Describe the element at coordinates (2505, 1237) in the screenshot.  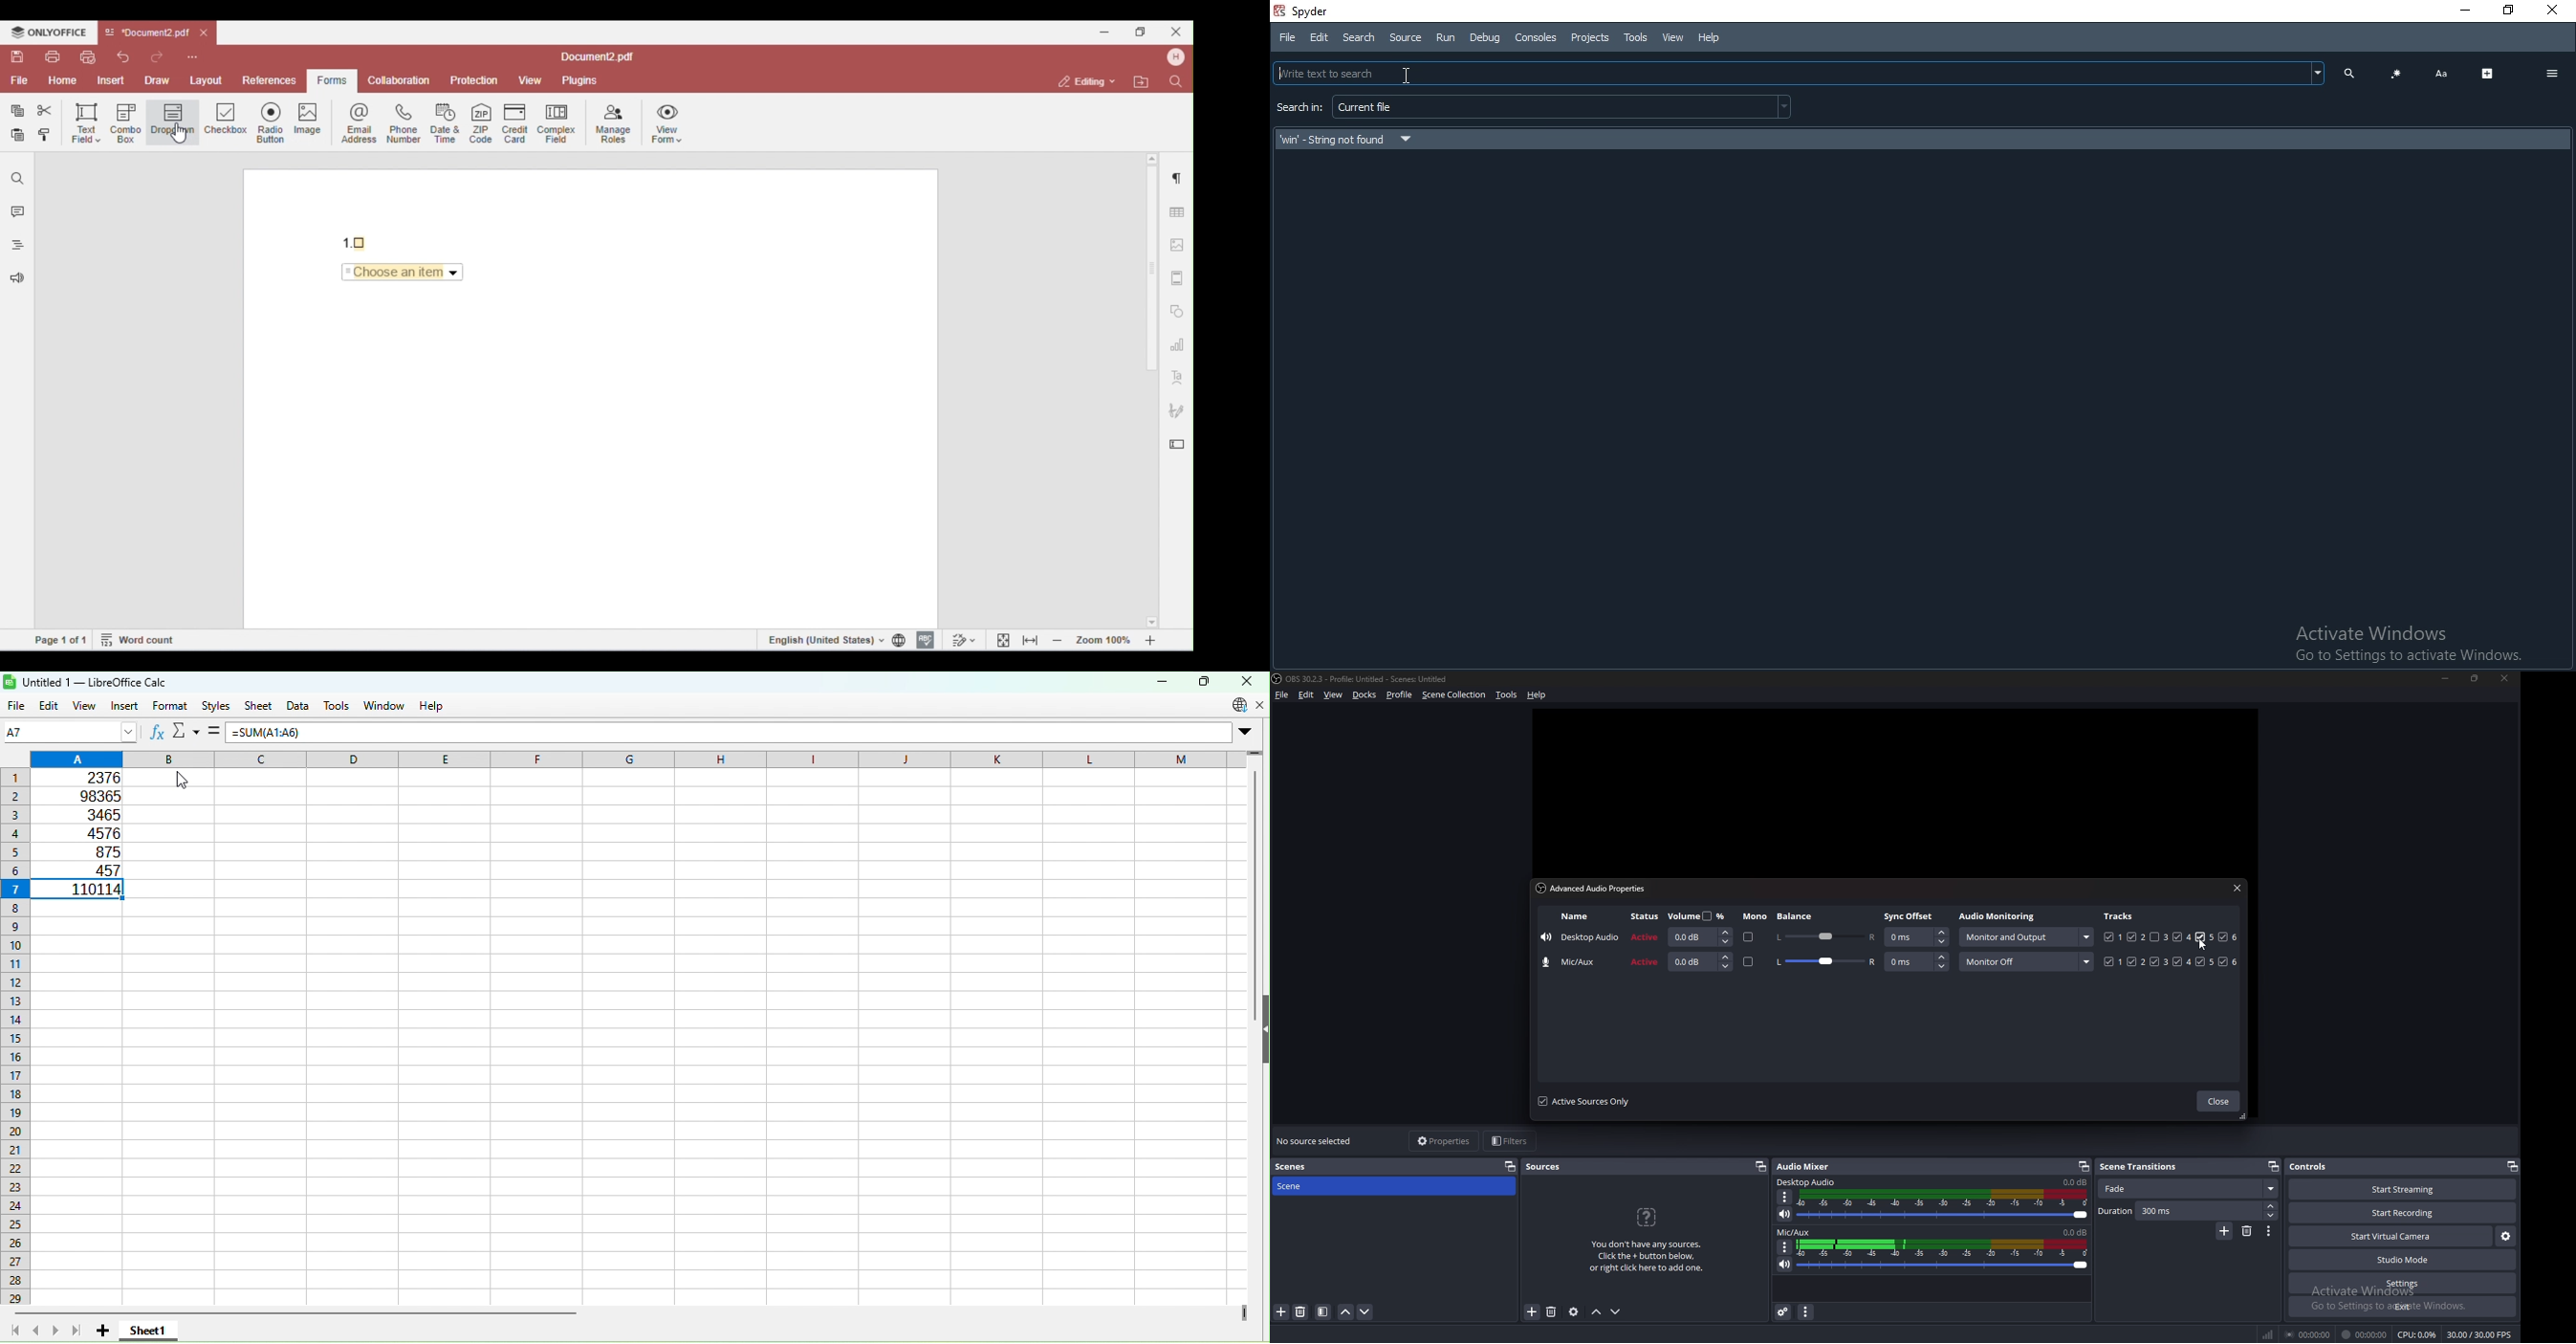
I see `configure virtual camera` at that location.